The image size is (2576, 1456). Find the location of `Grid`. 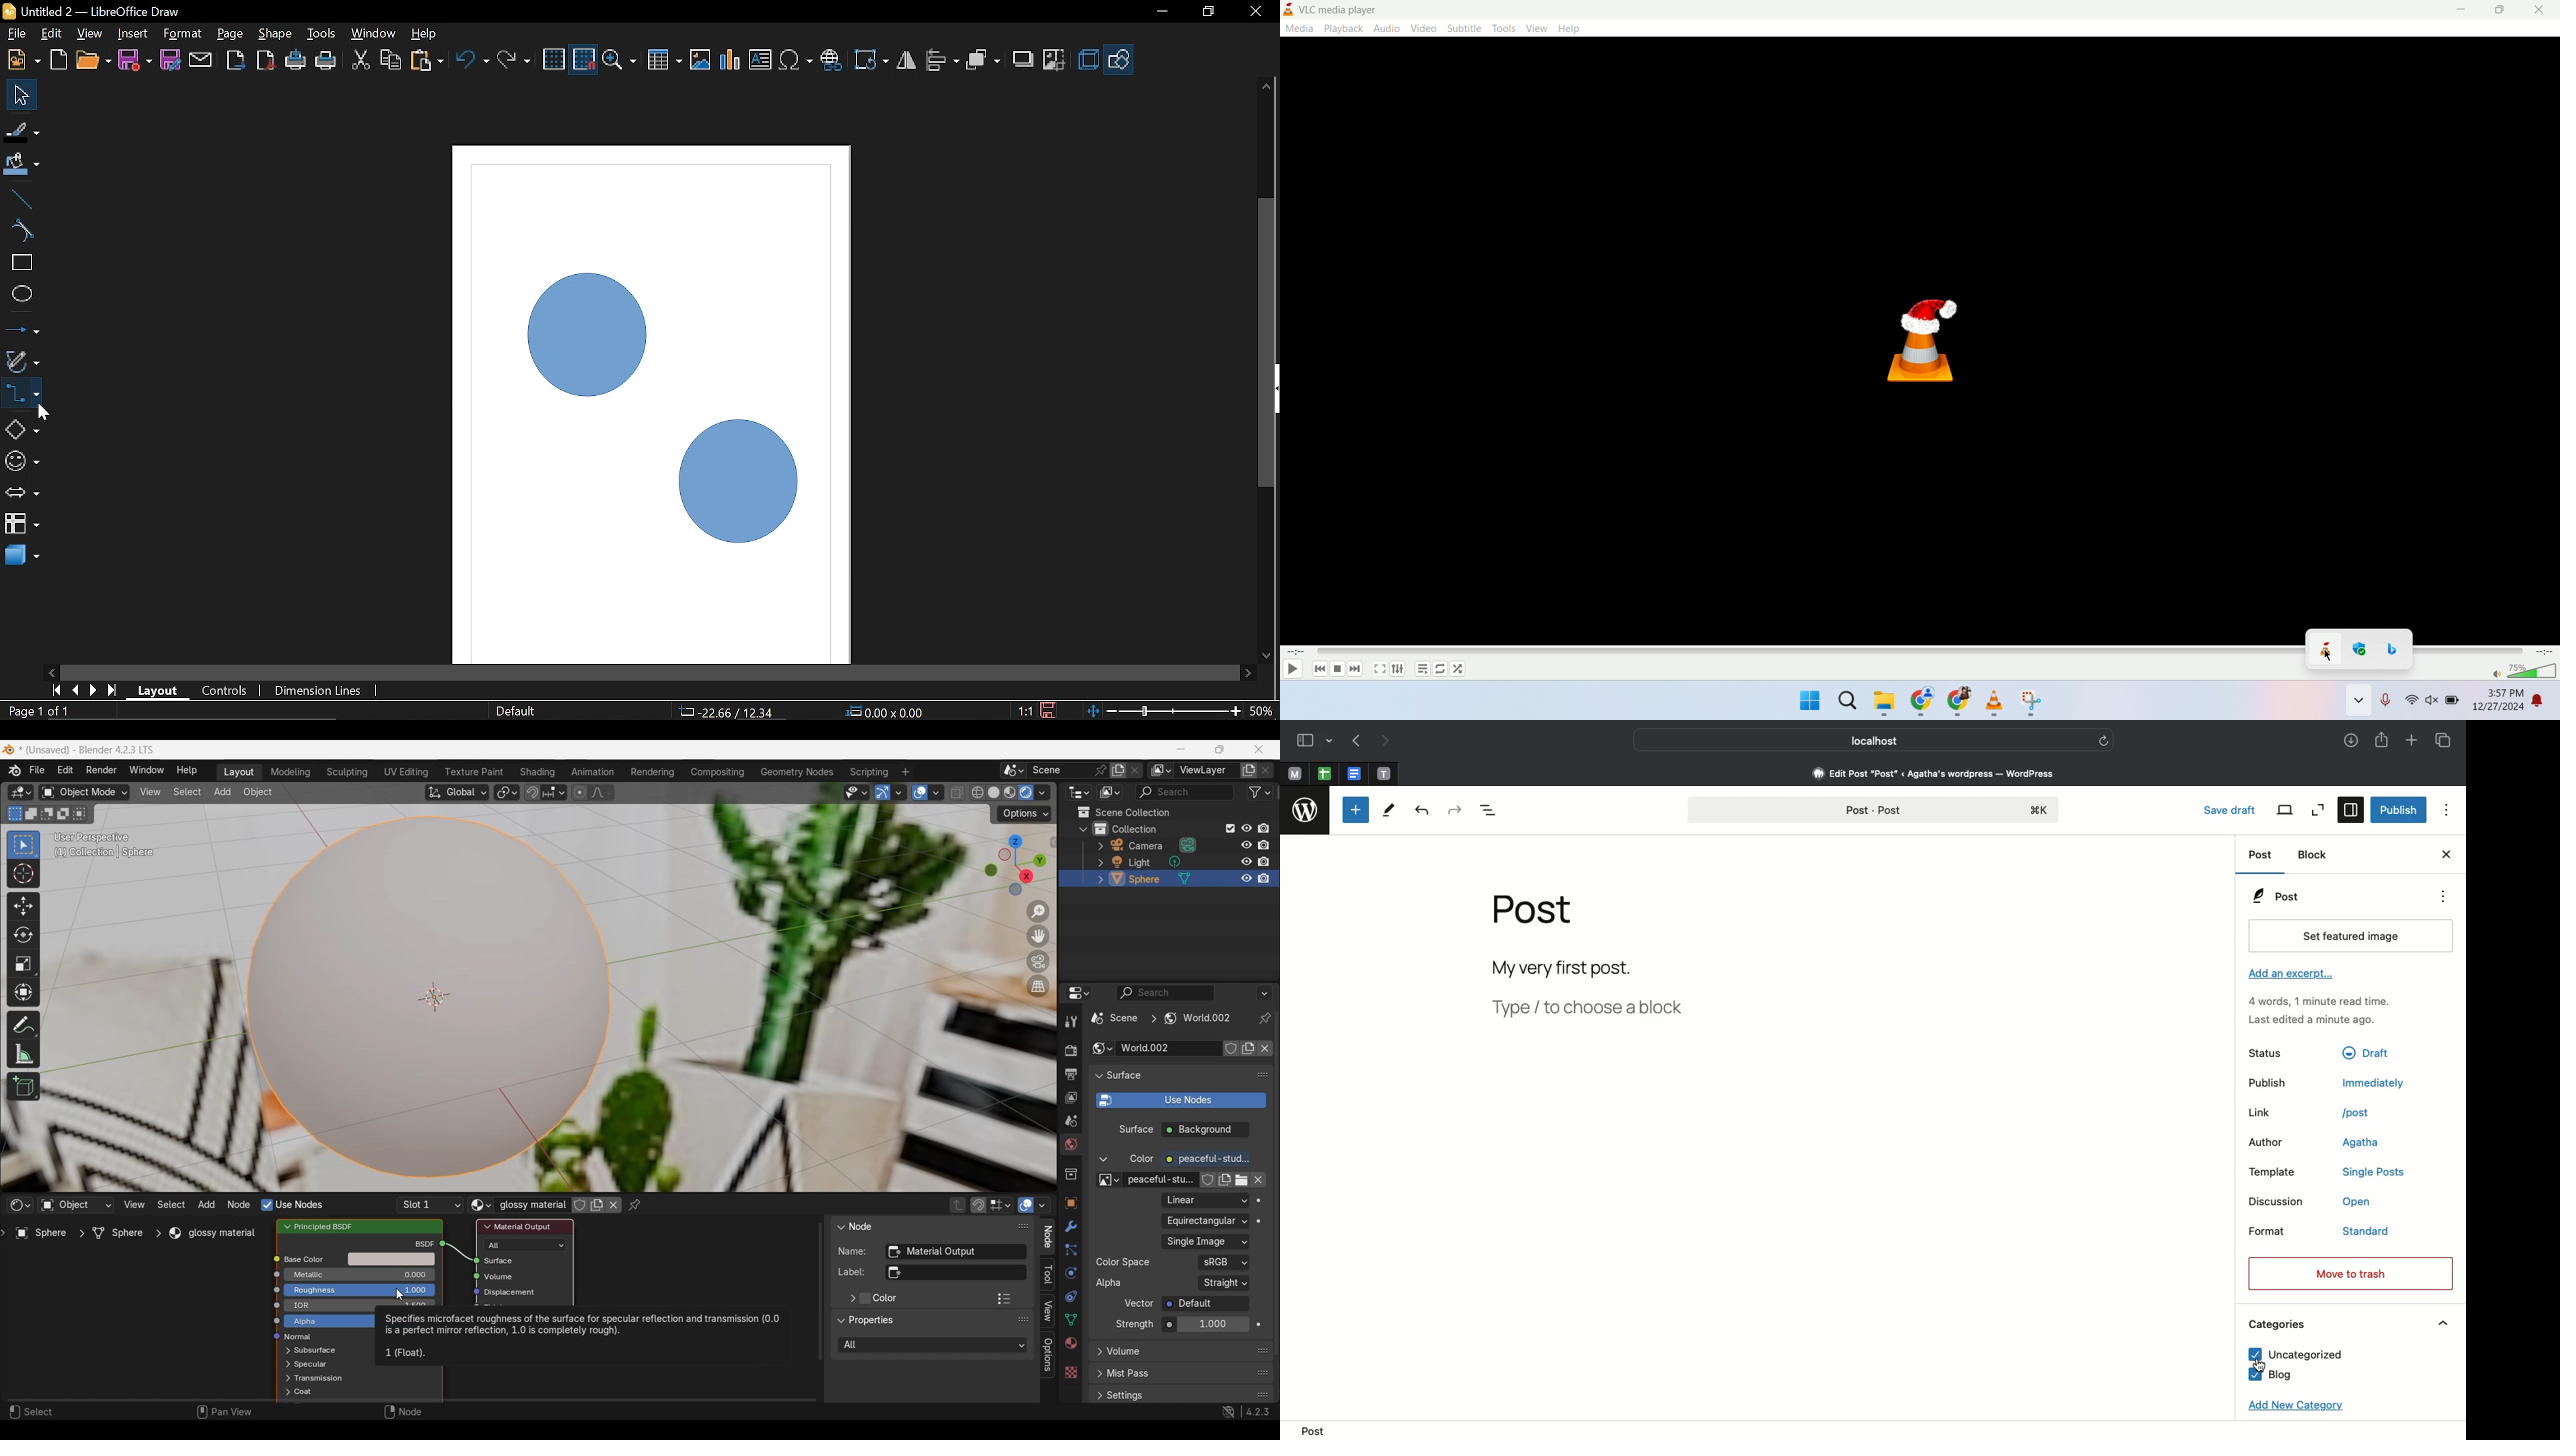

Grid is located at coordinates (554, 60).